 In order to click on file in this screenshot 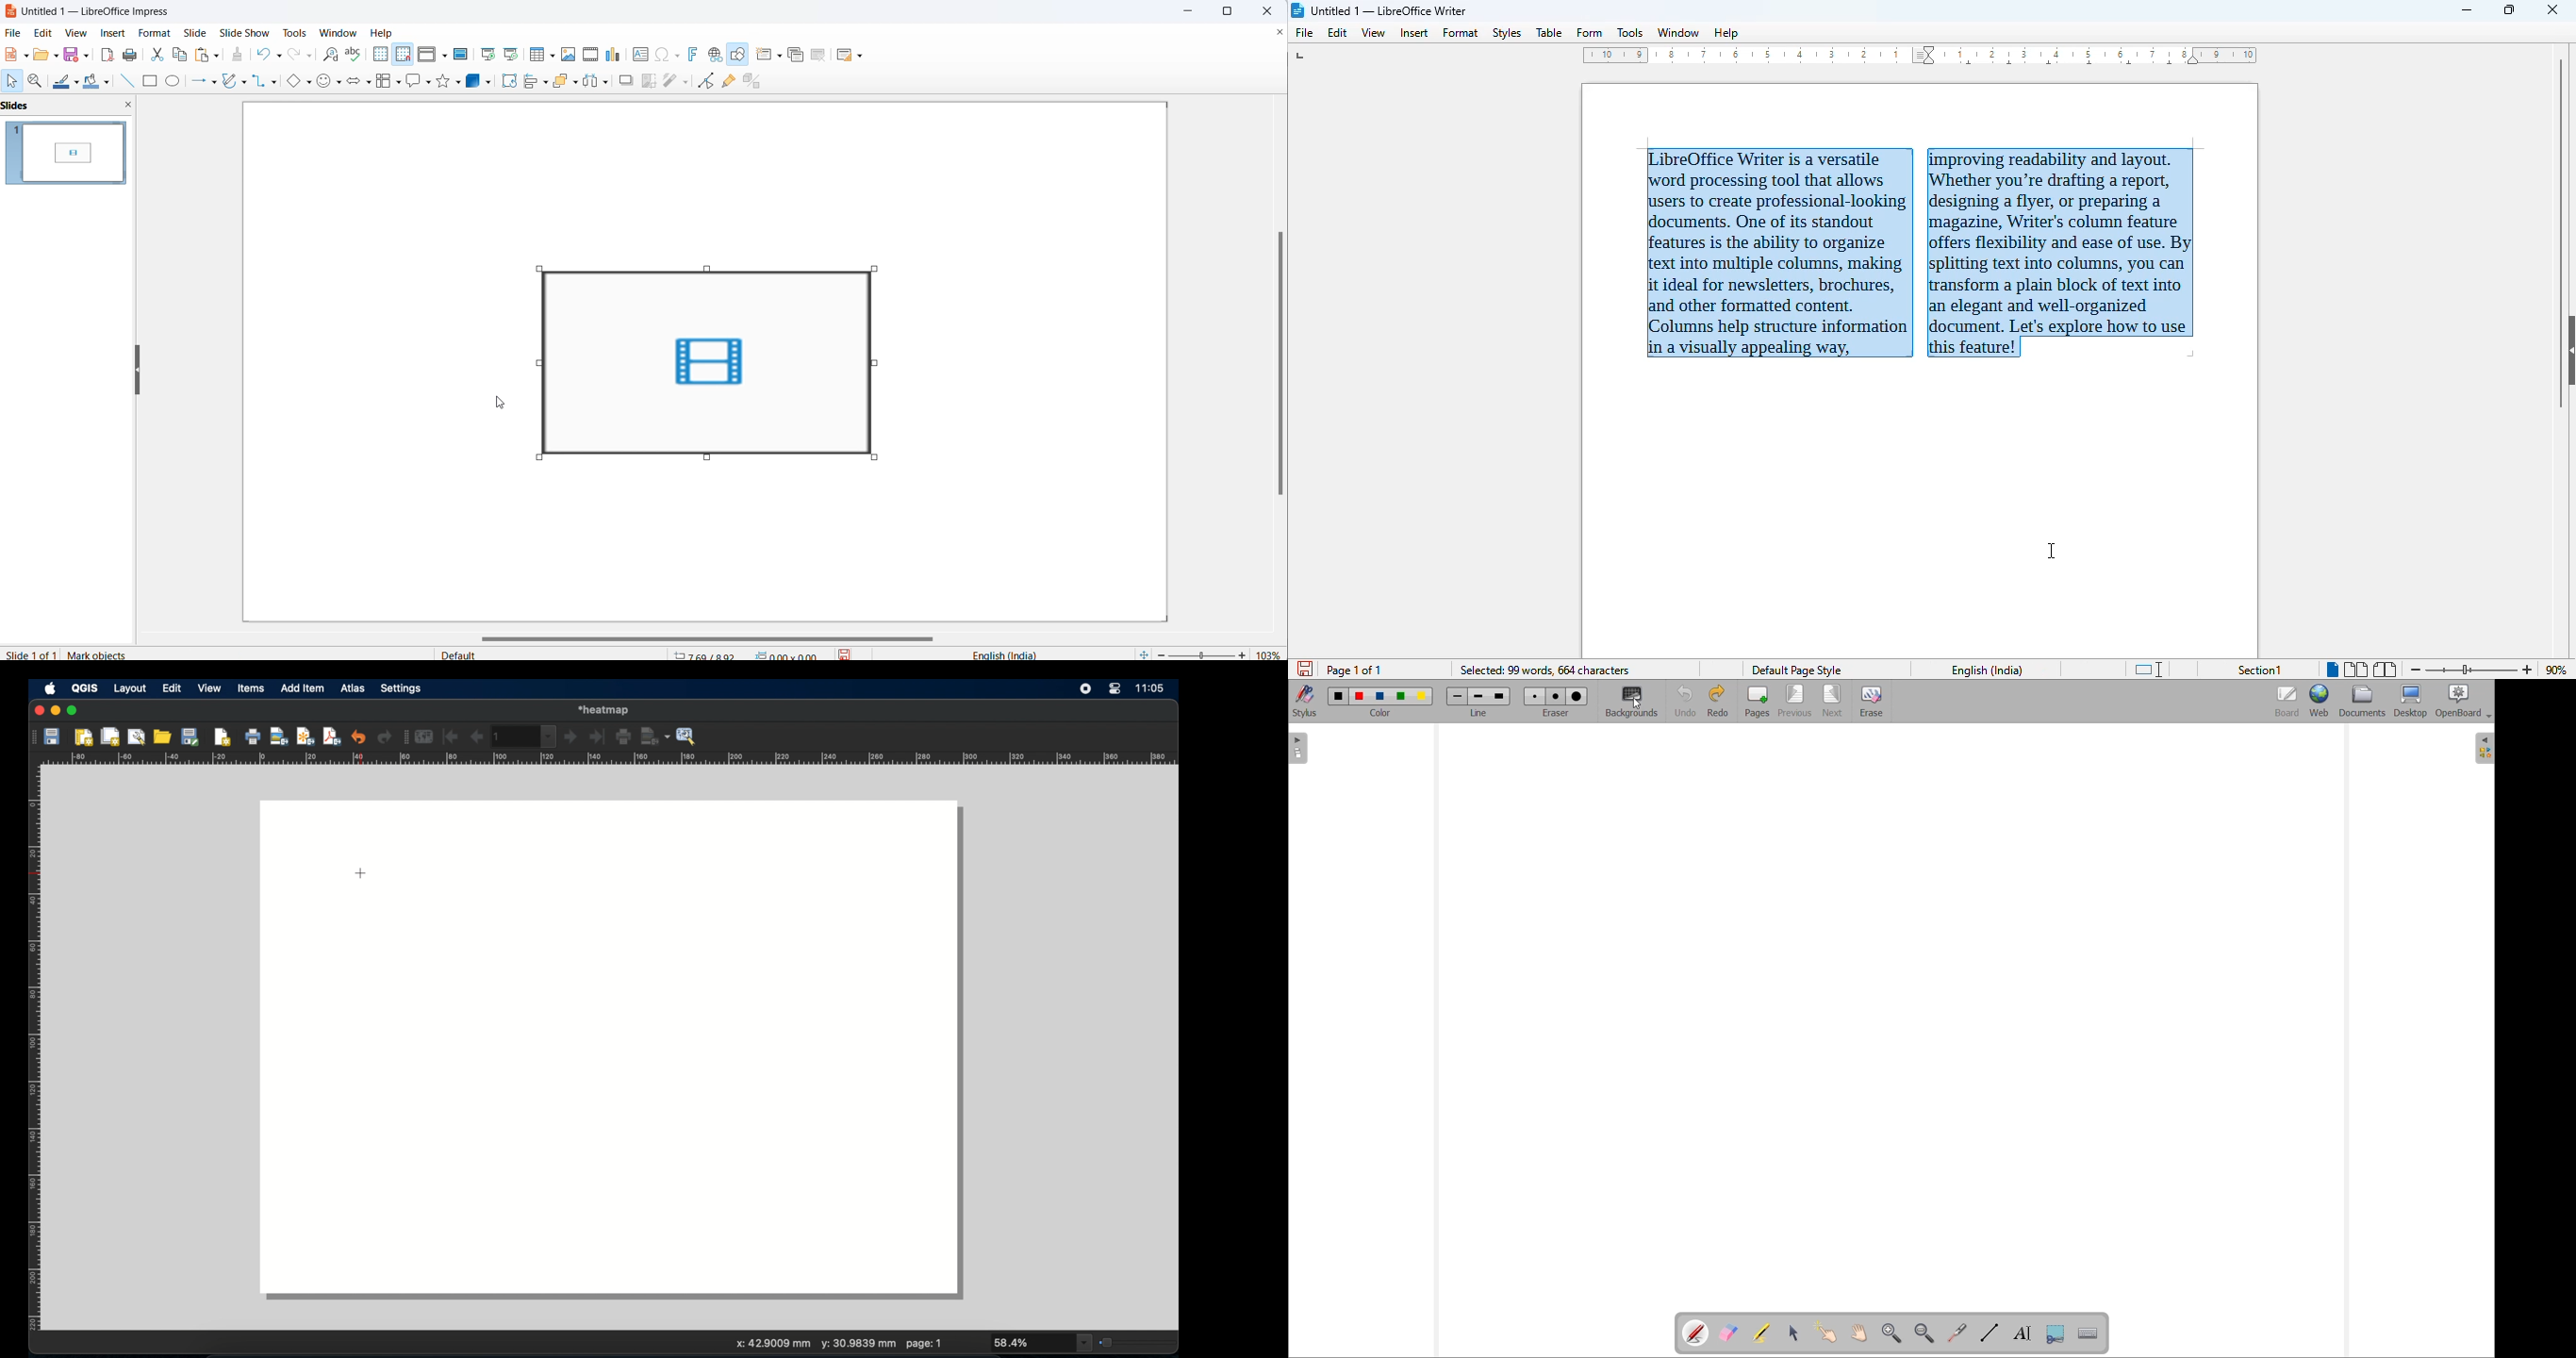, I will do `click(15, 33)`.